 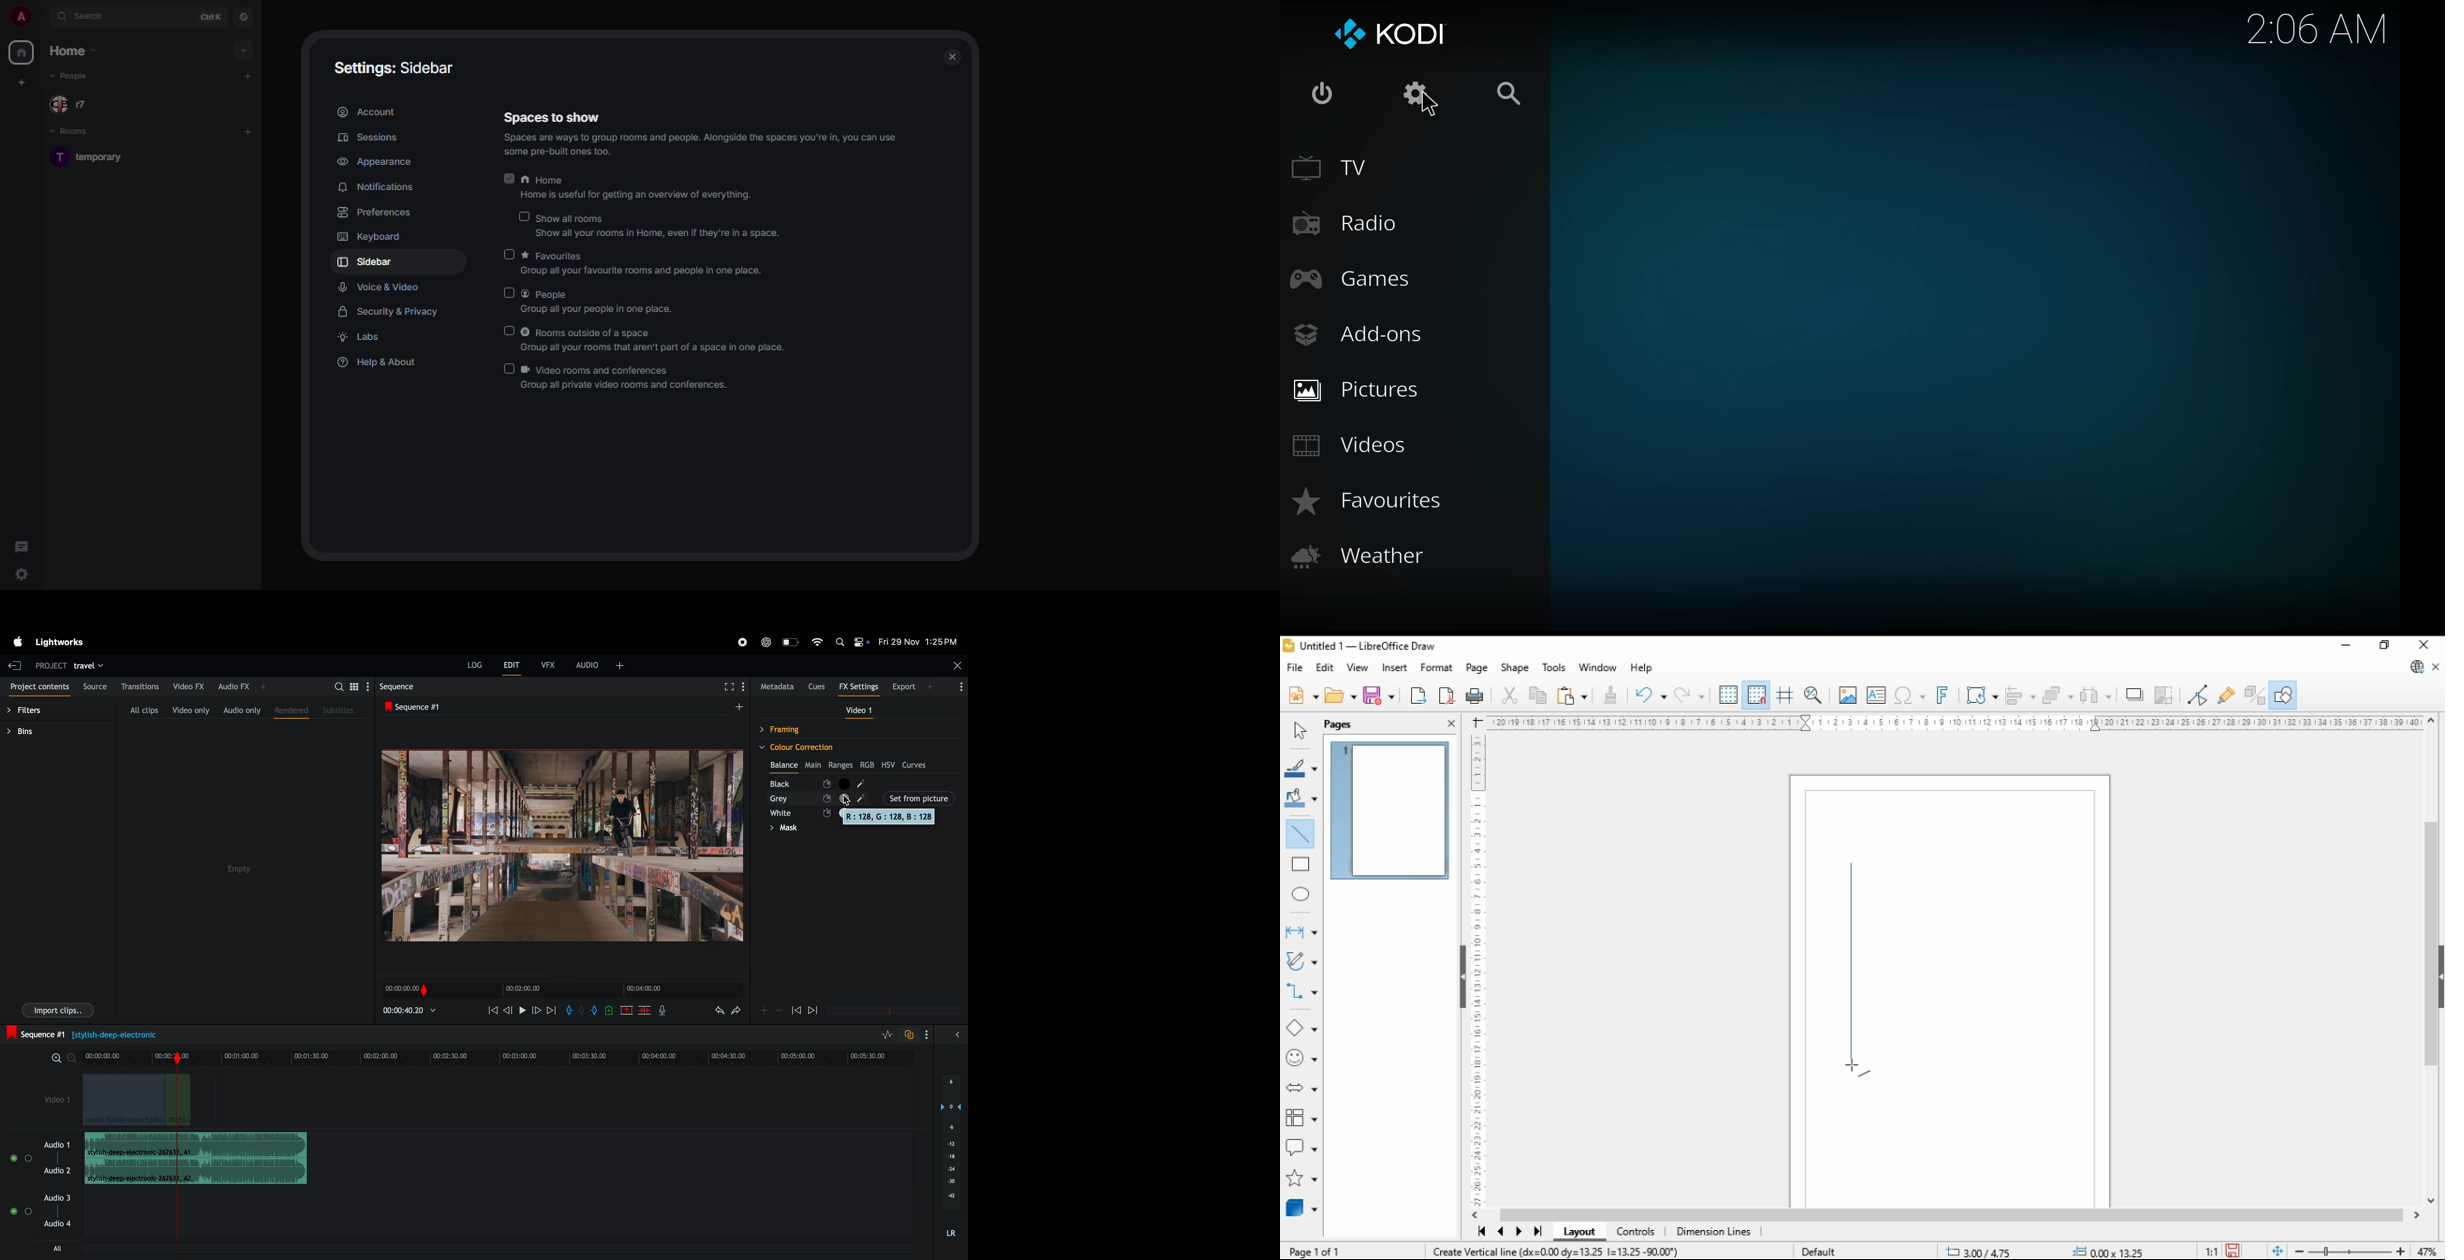 I want to click on forward play, so click(x=552, y=1012).